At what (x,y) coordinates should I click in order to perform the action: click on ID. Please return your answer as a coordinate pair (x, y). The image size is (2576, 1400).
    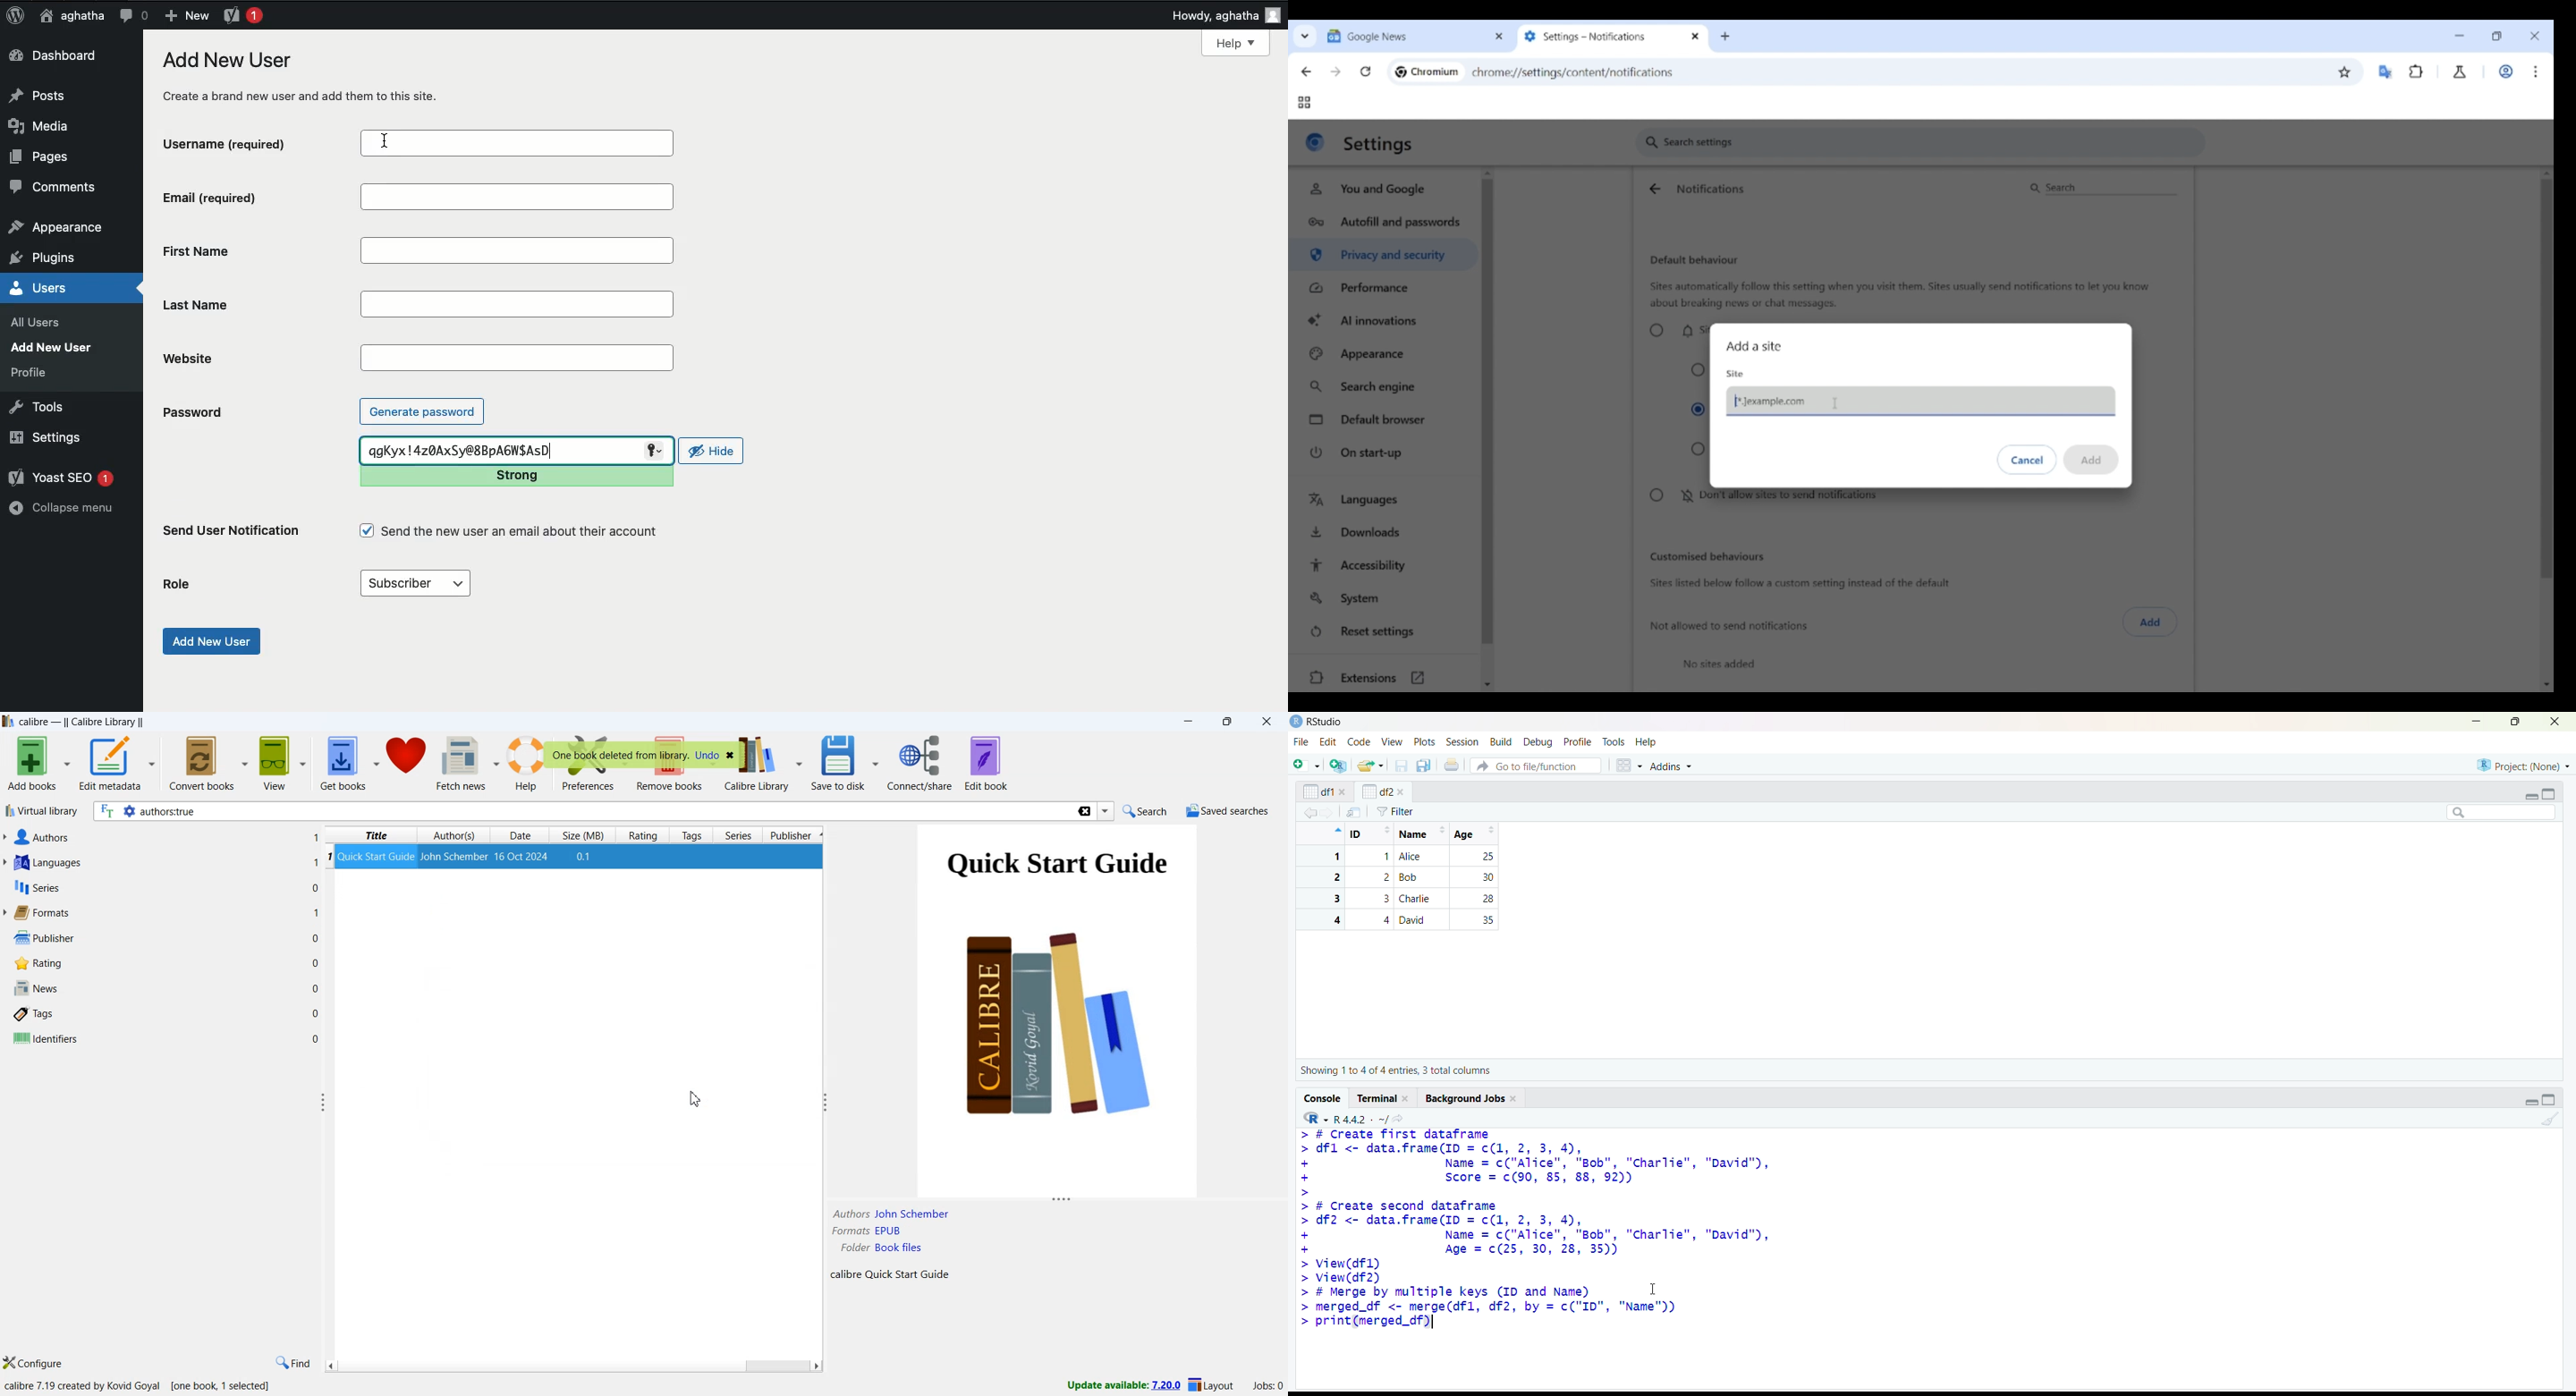
    Looking at the image, I should click on (1371, 834).